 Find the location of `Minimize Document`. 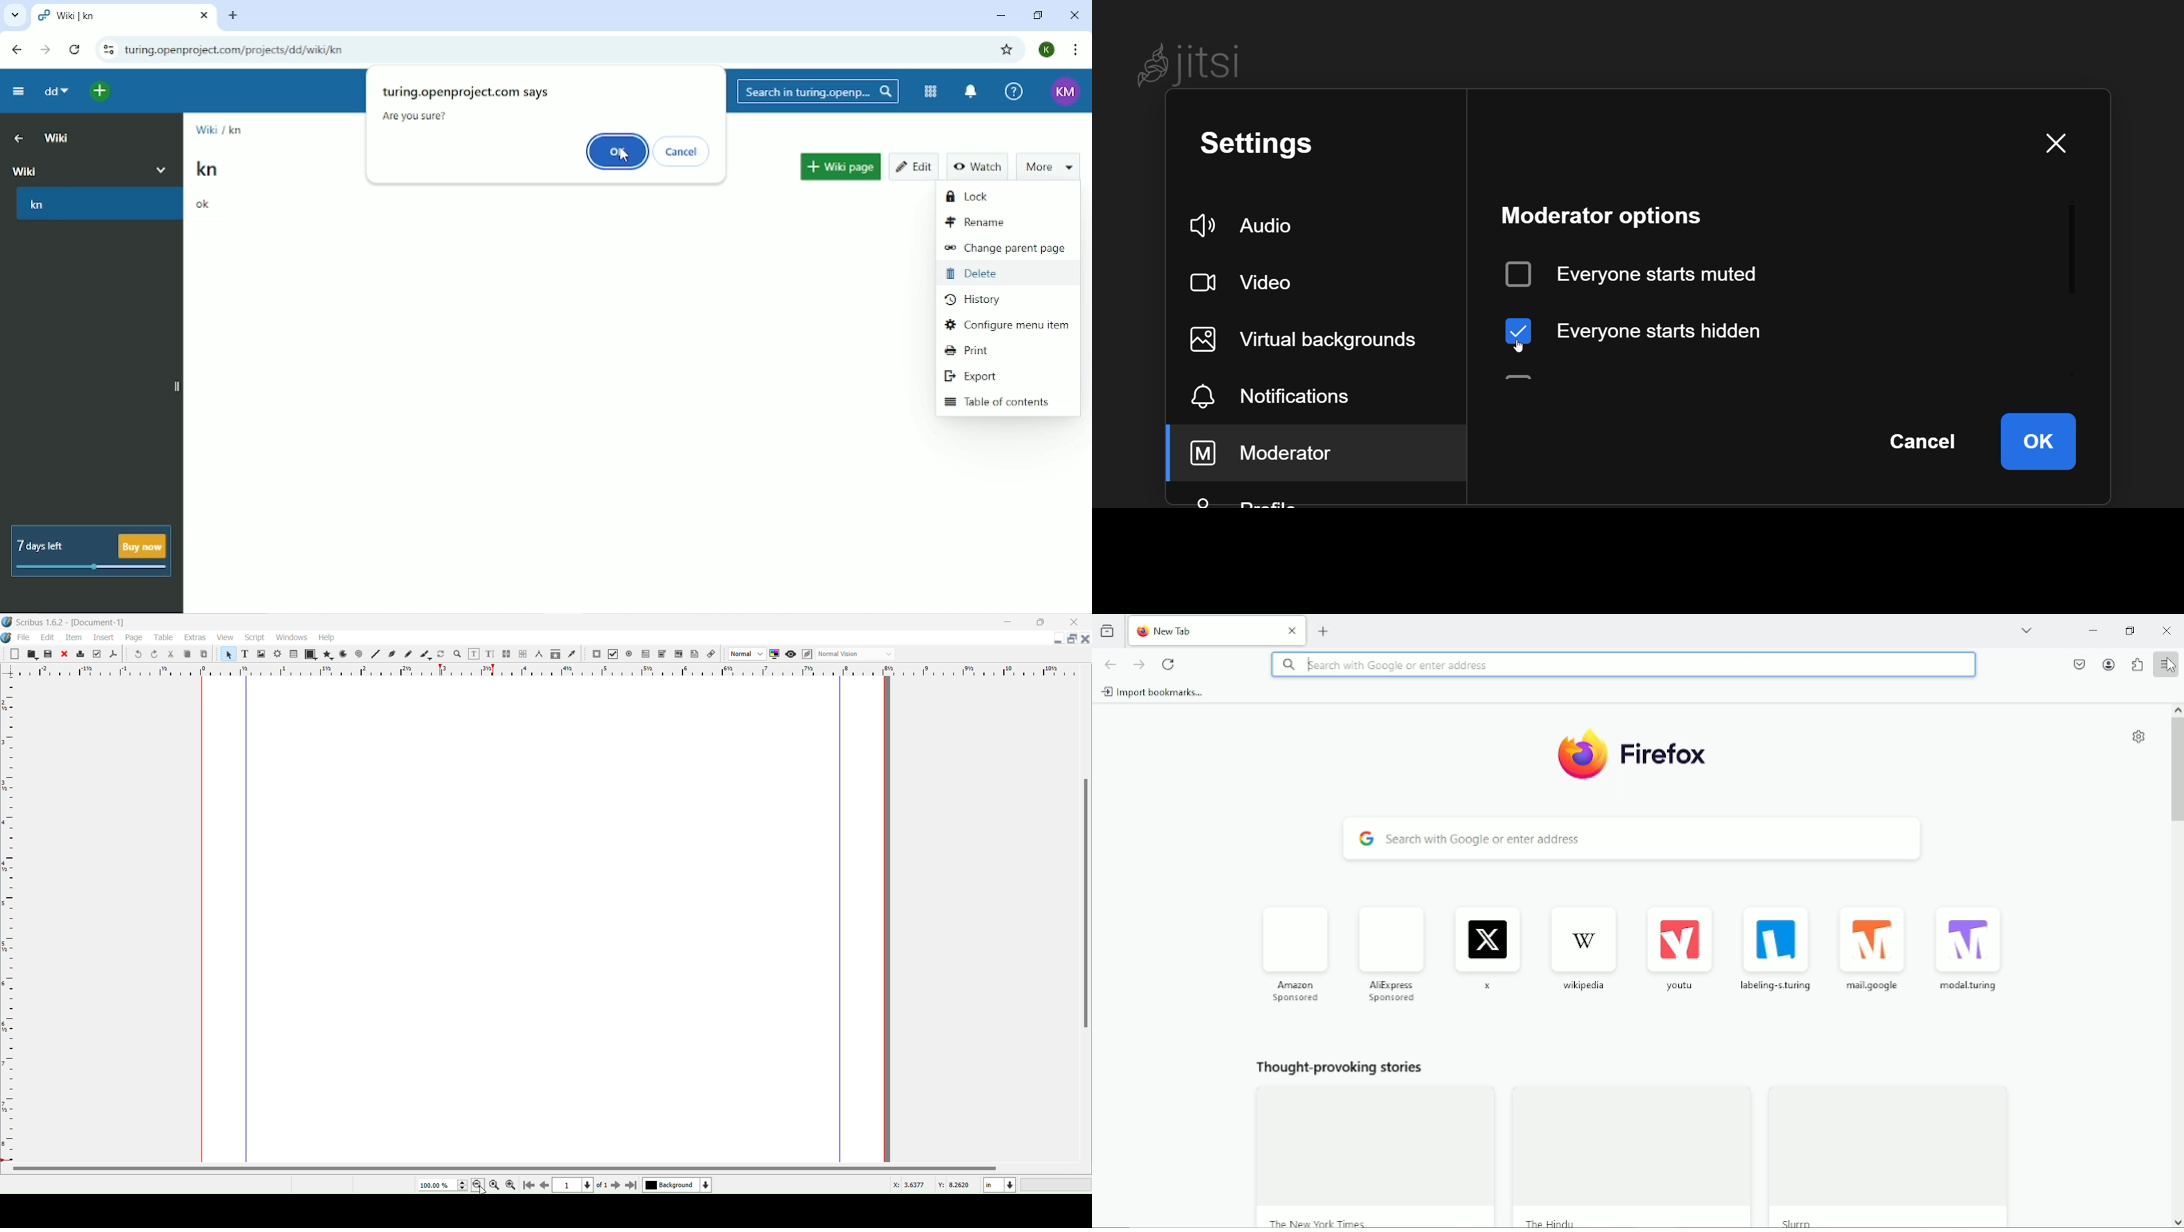

Minimize Document is located at coordinates (1056, 639).